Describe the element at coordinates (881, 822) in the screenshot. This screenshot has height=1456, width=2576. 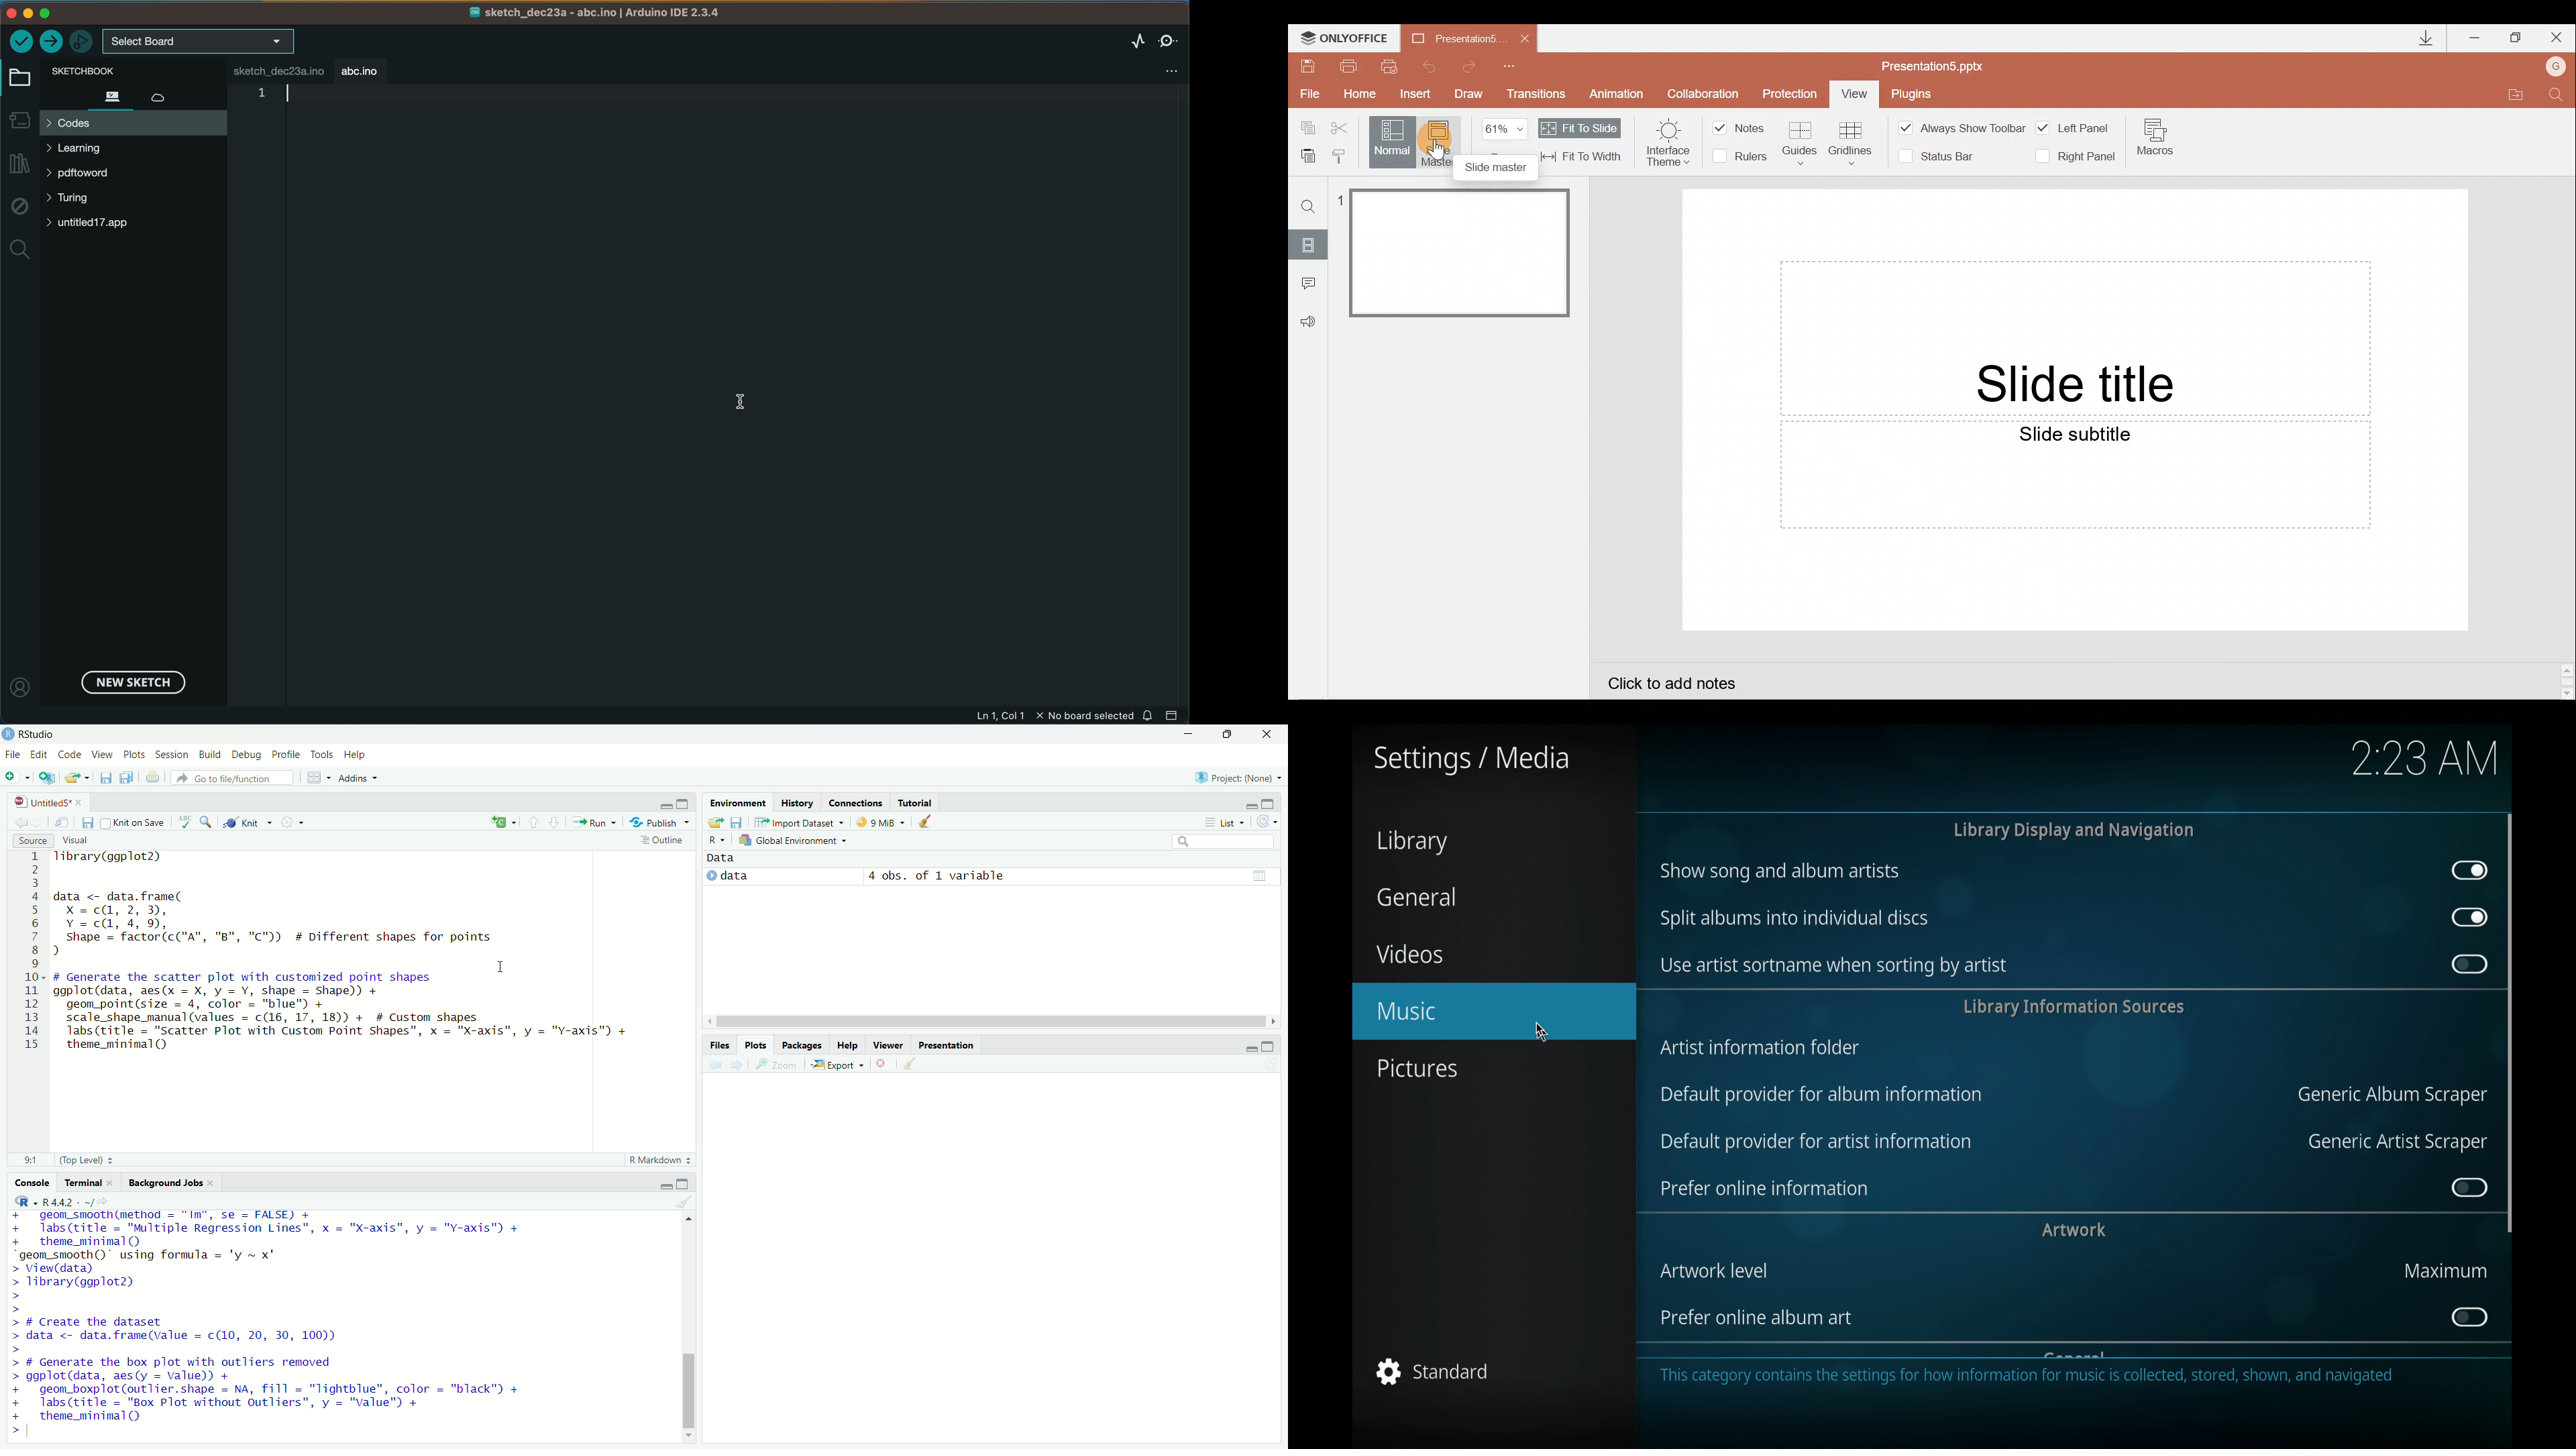
I see `9 MiB` at that location.